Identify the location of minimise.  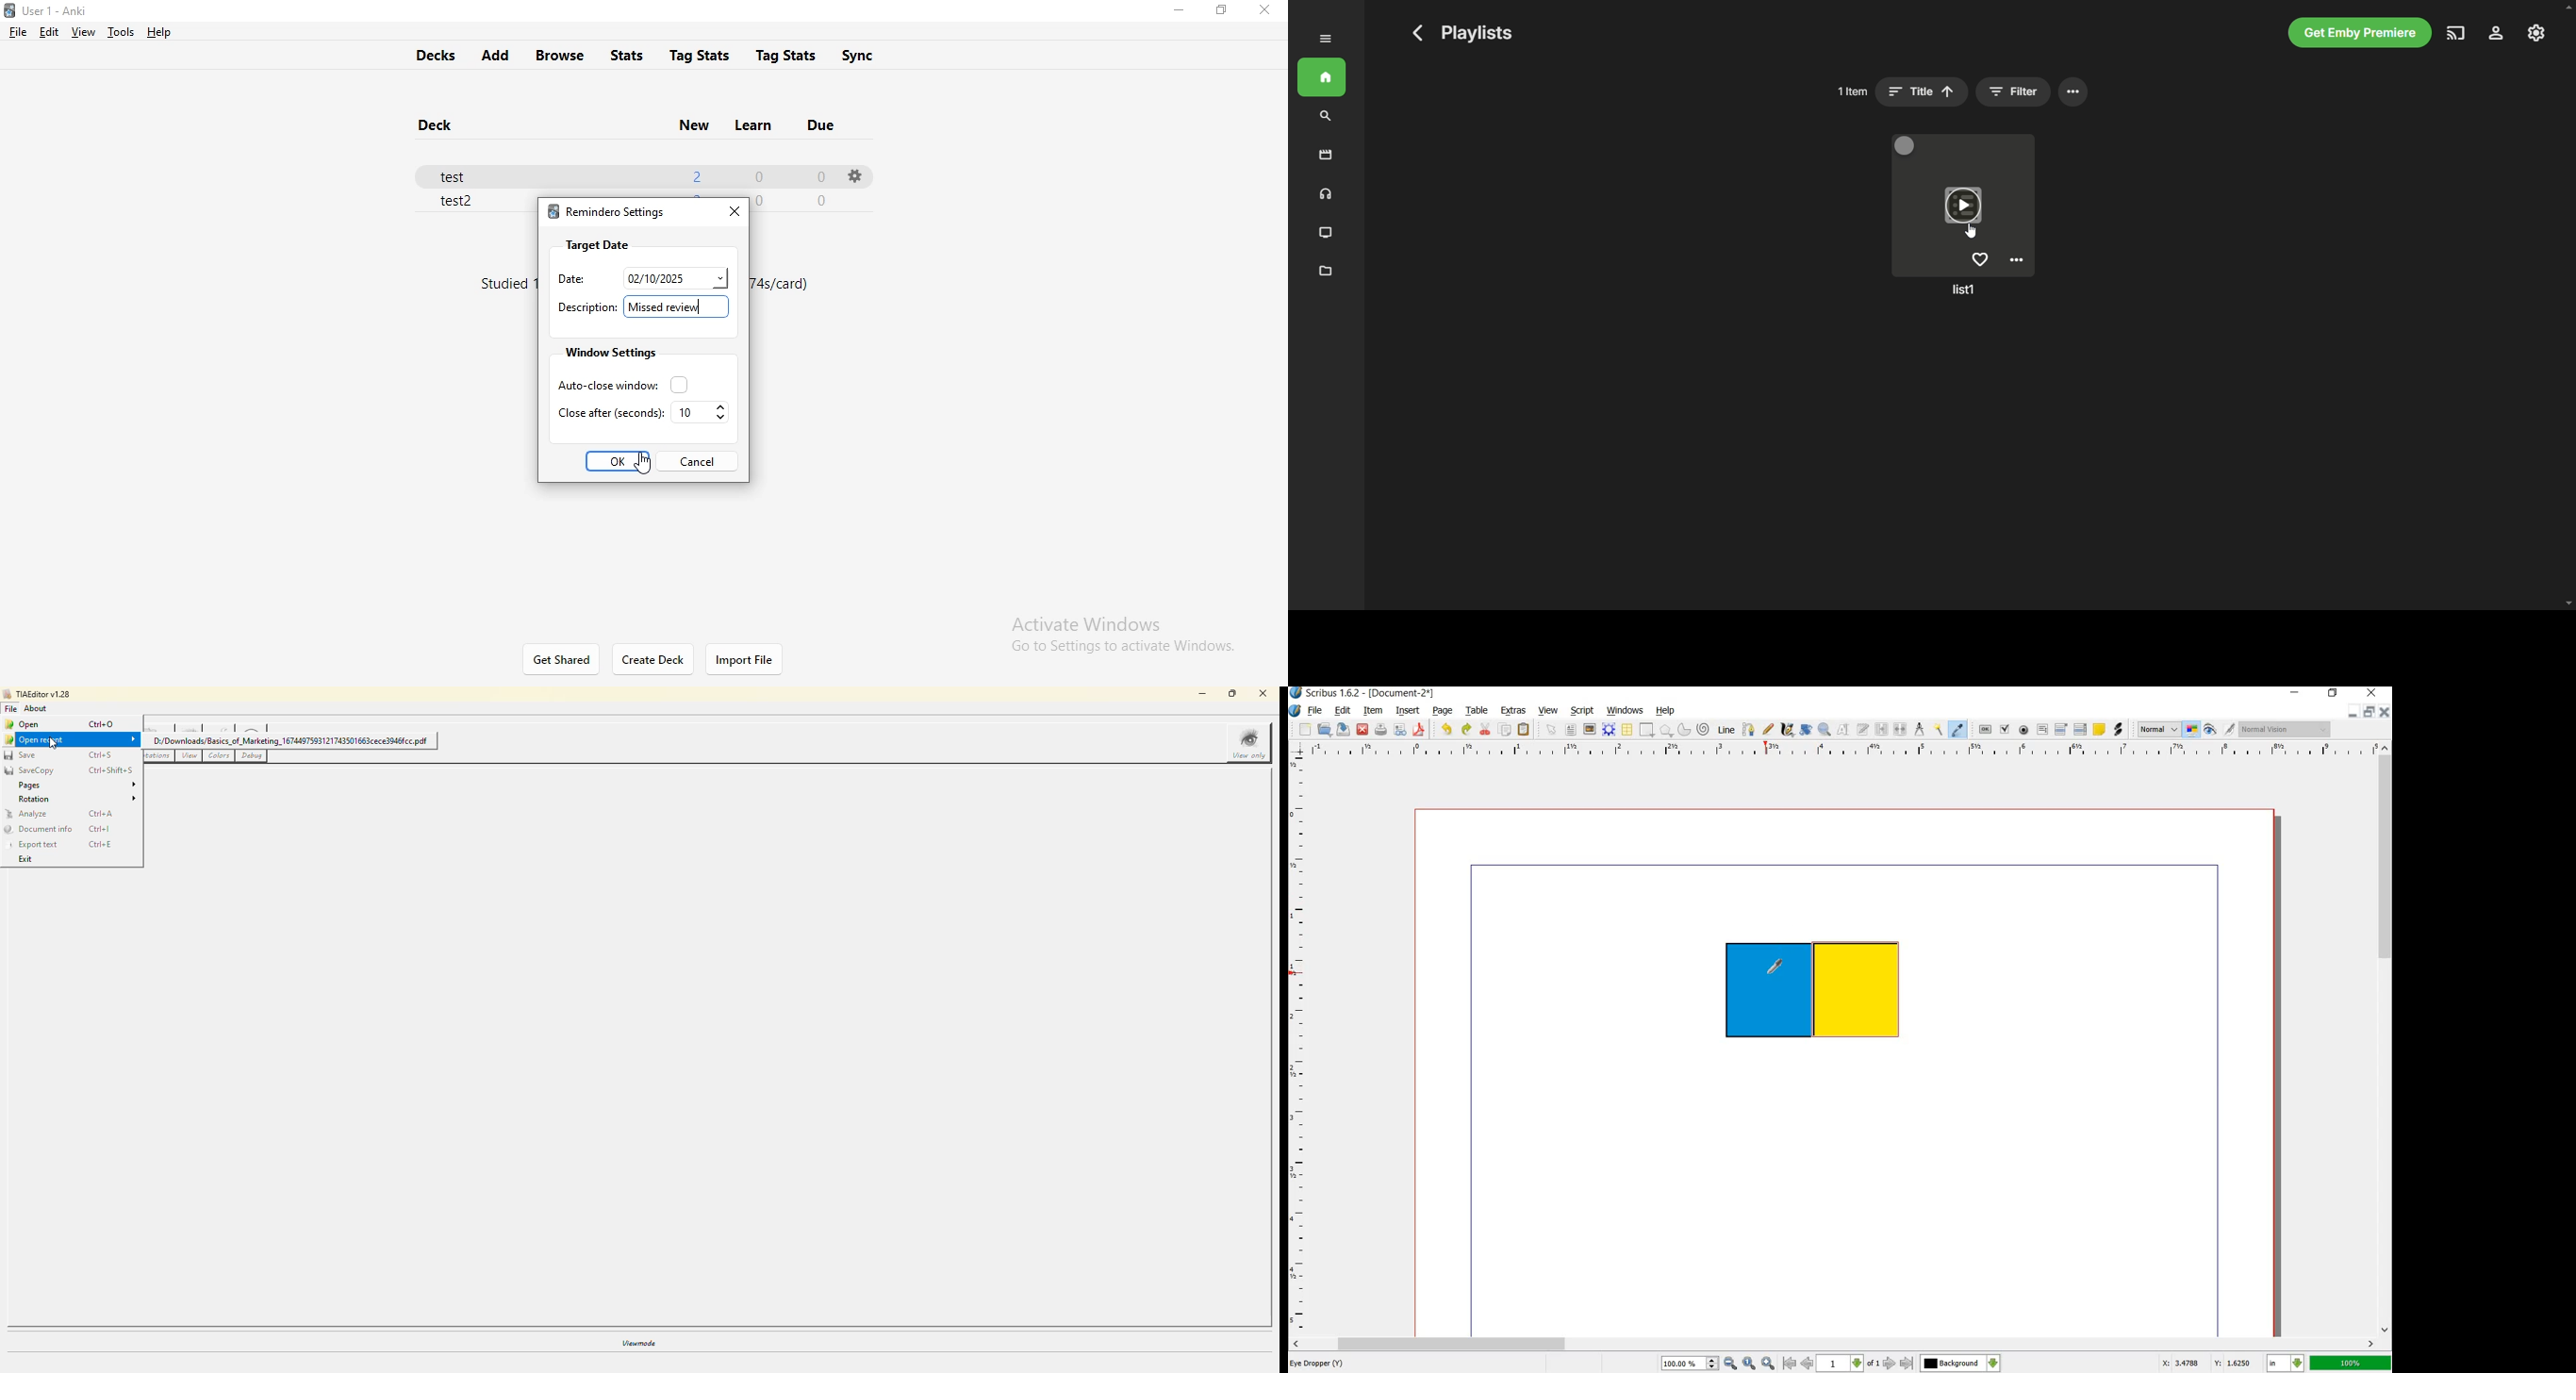
(1178, 12).